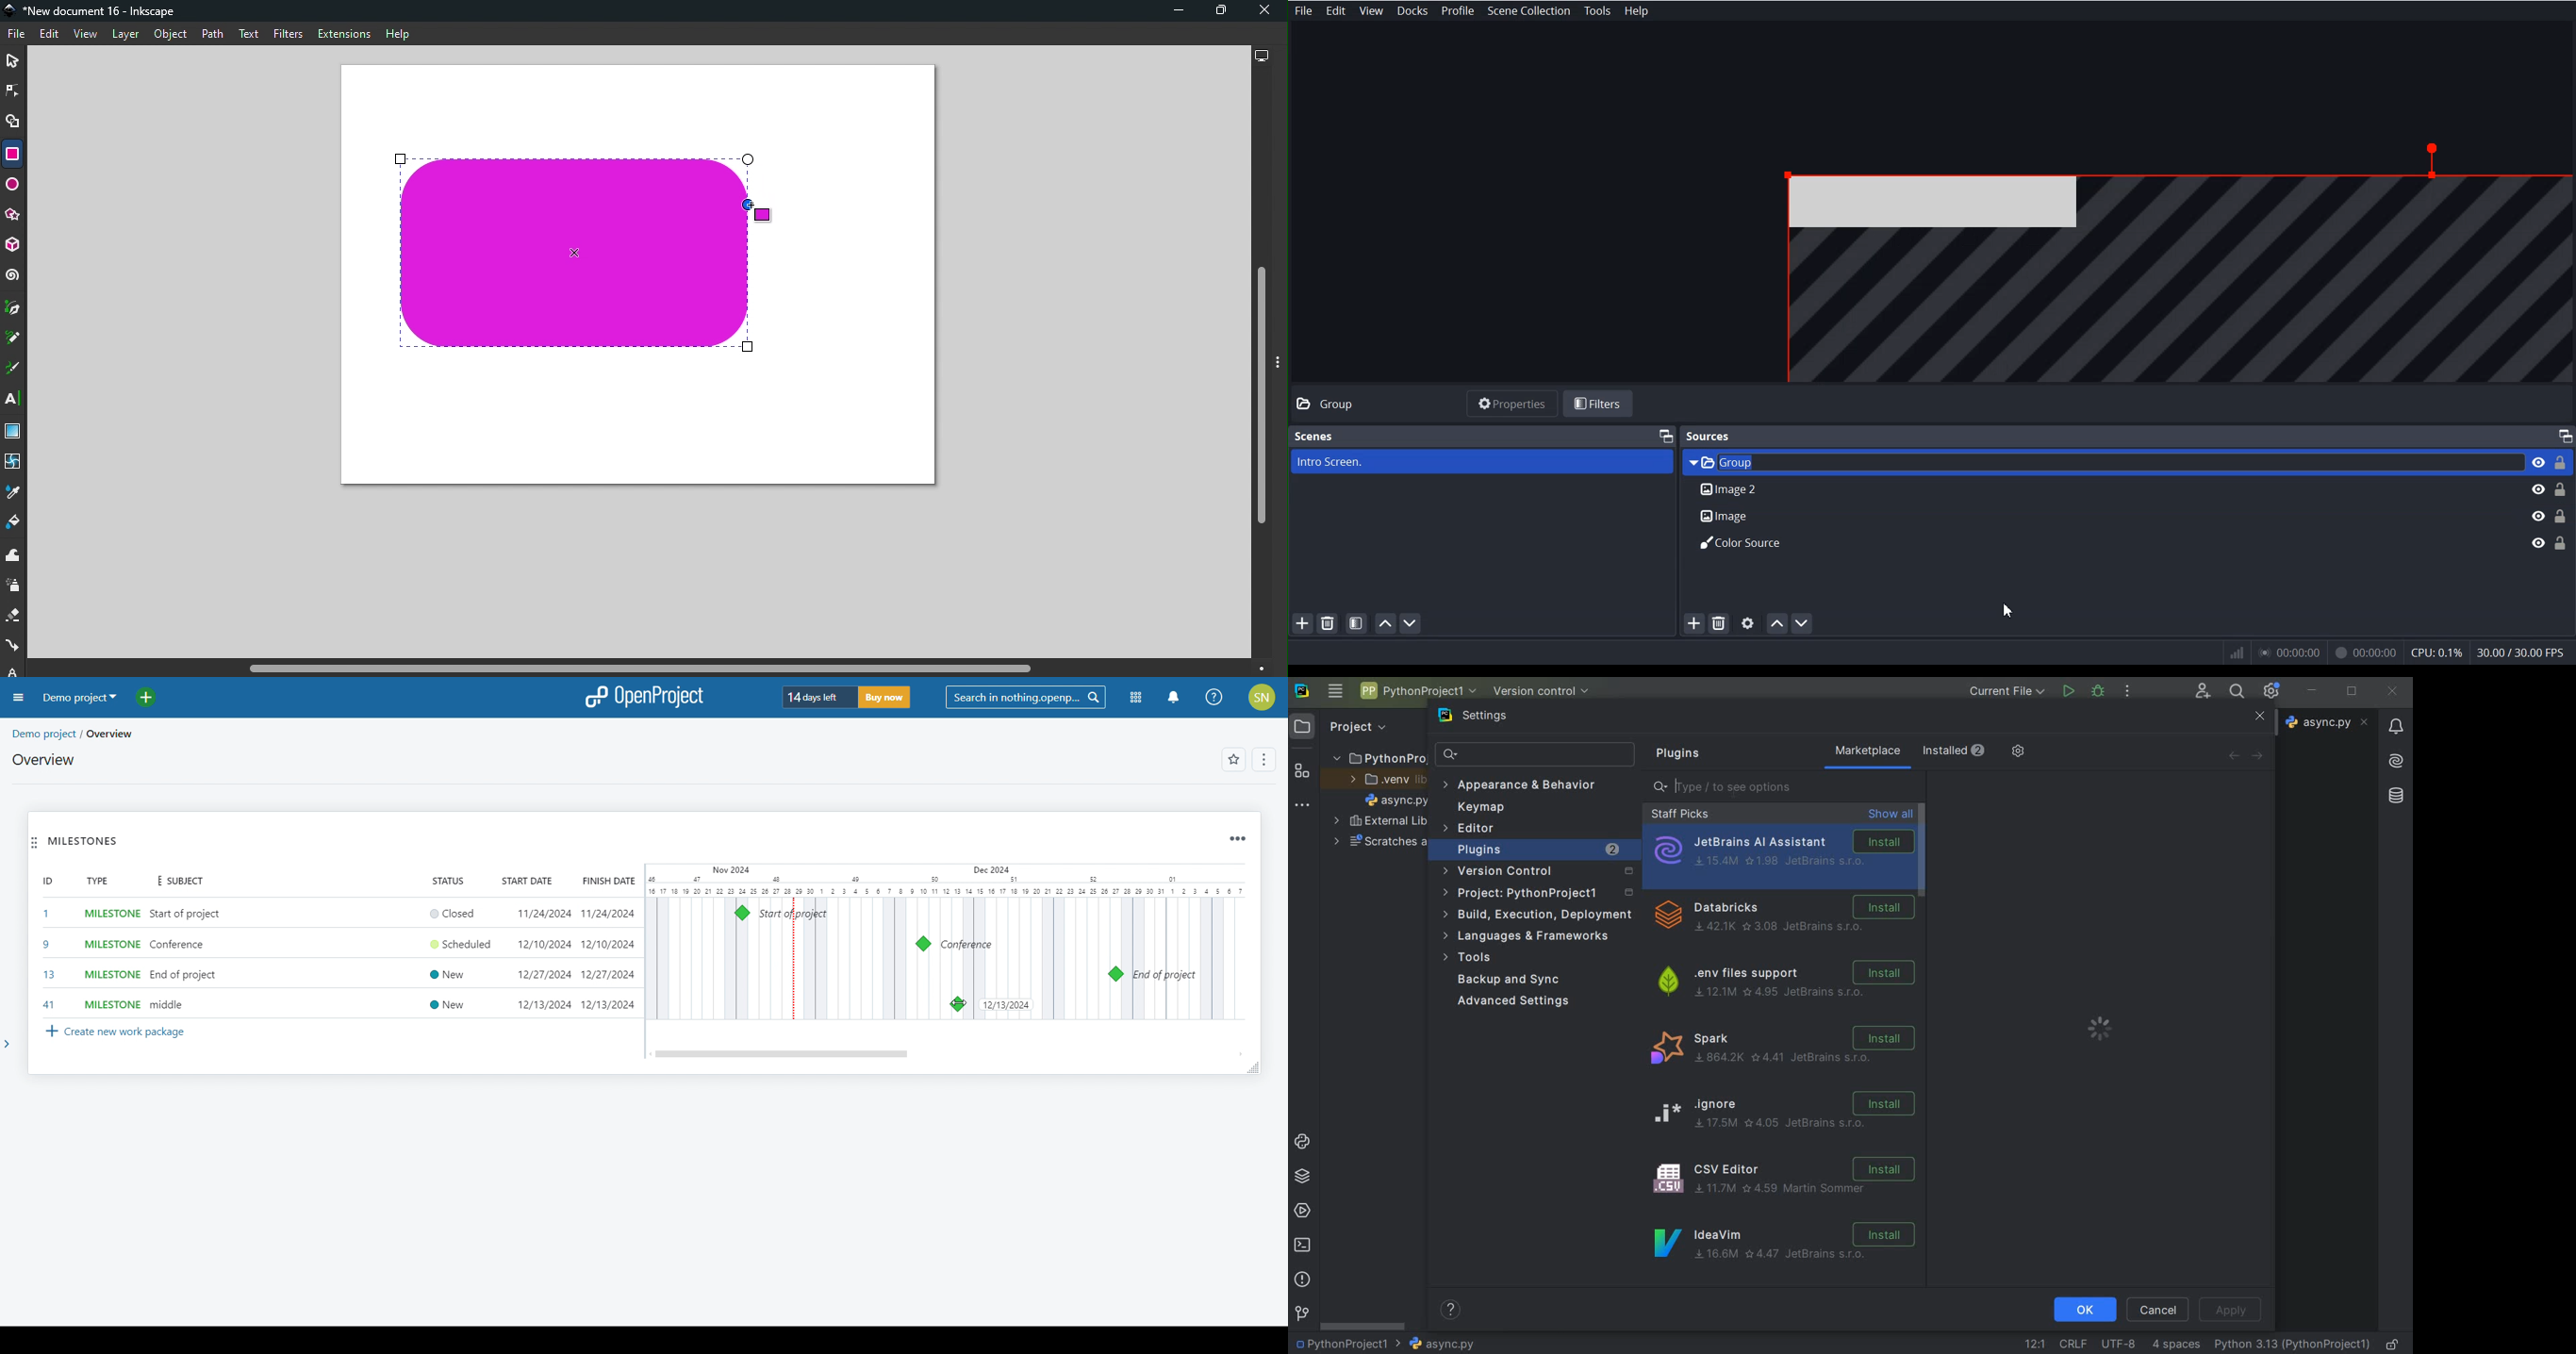  I want to click on Eraser tool, so click(15, 616).